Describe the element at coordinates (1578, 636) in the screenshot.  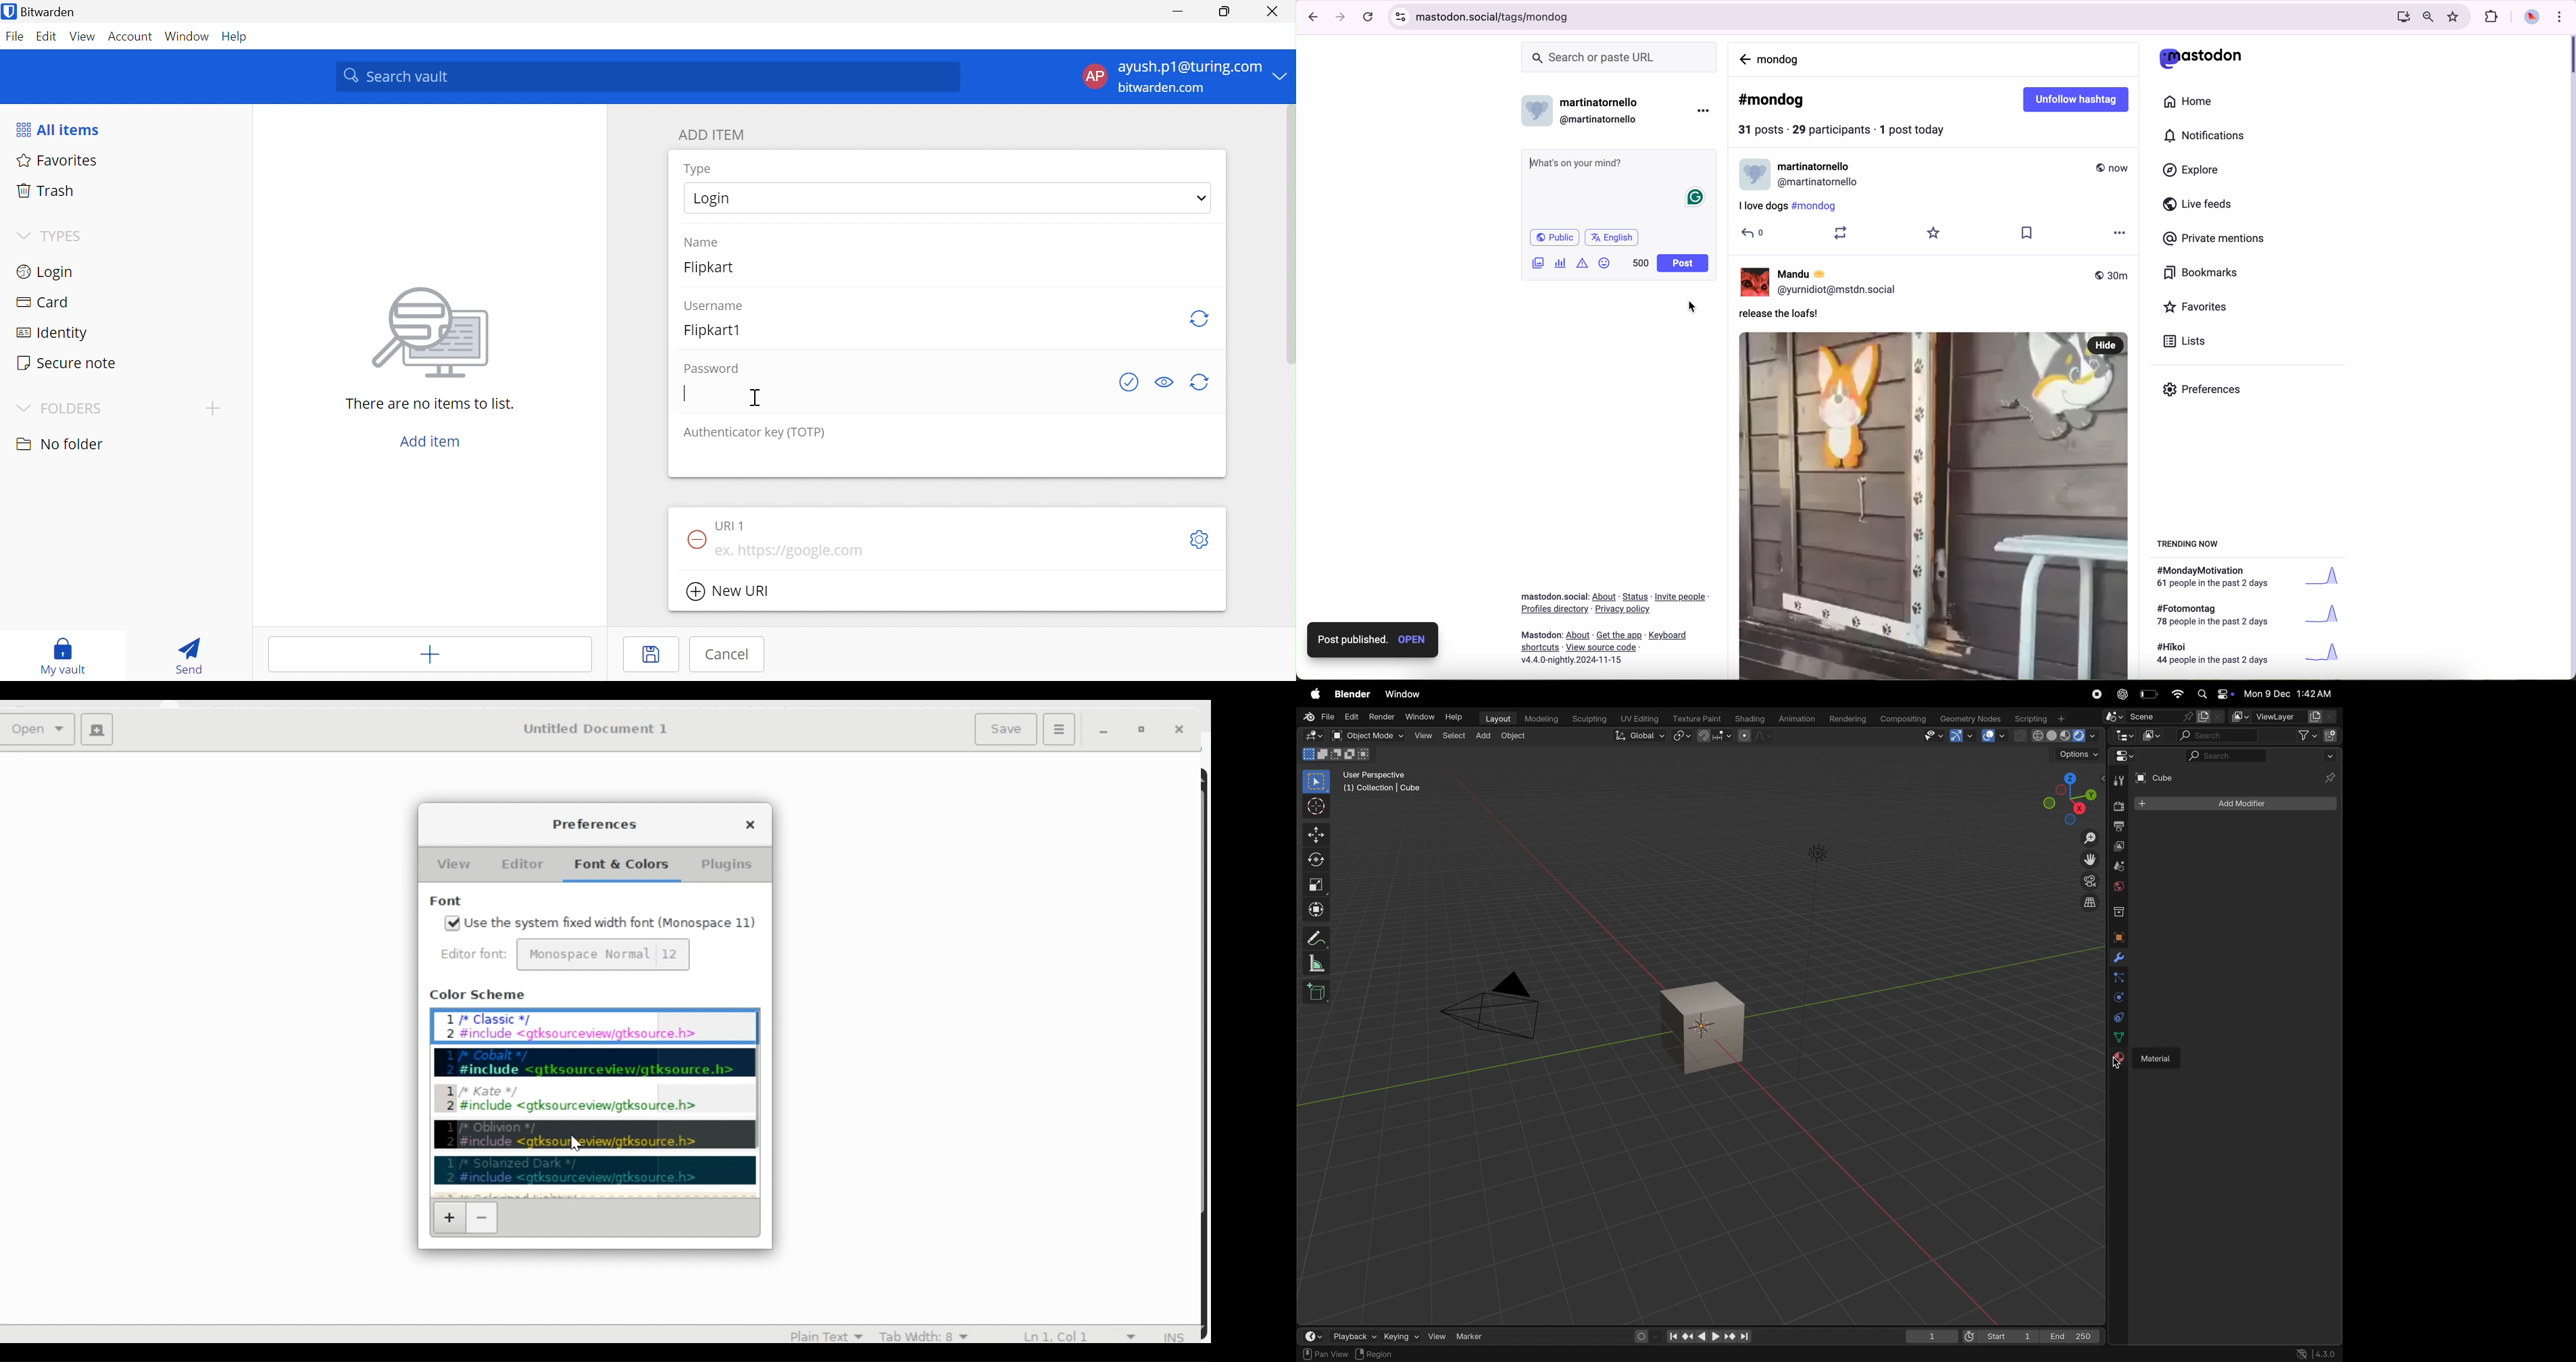
I see `link` at that location.